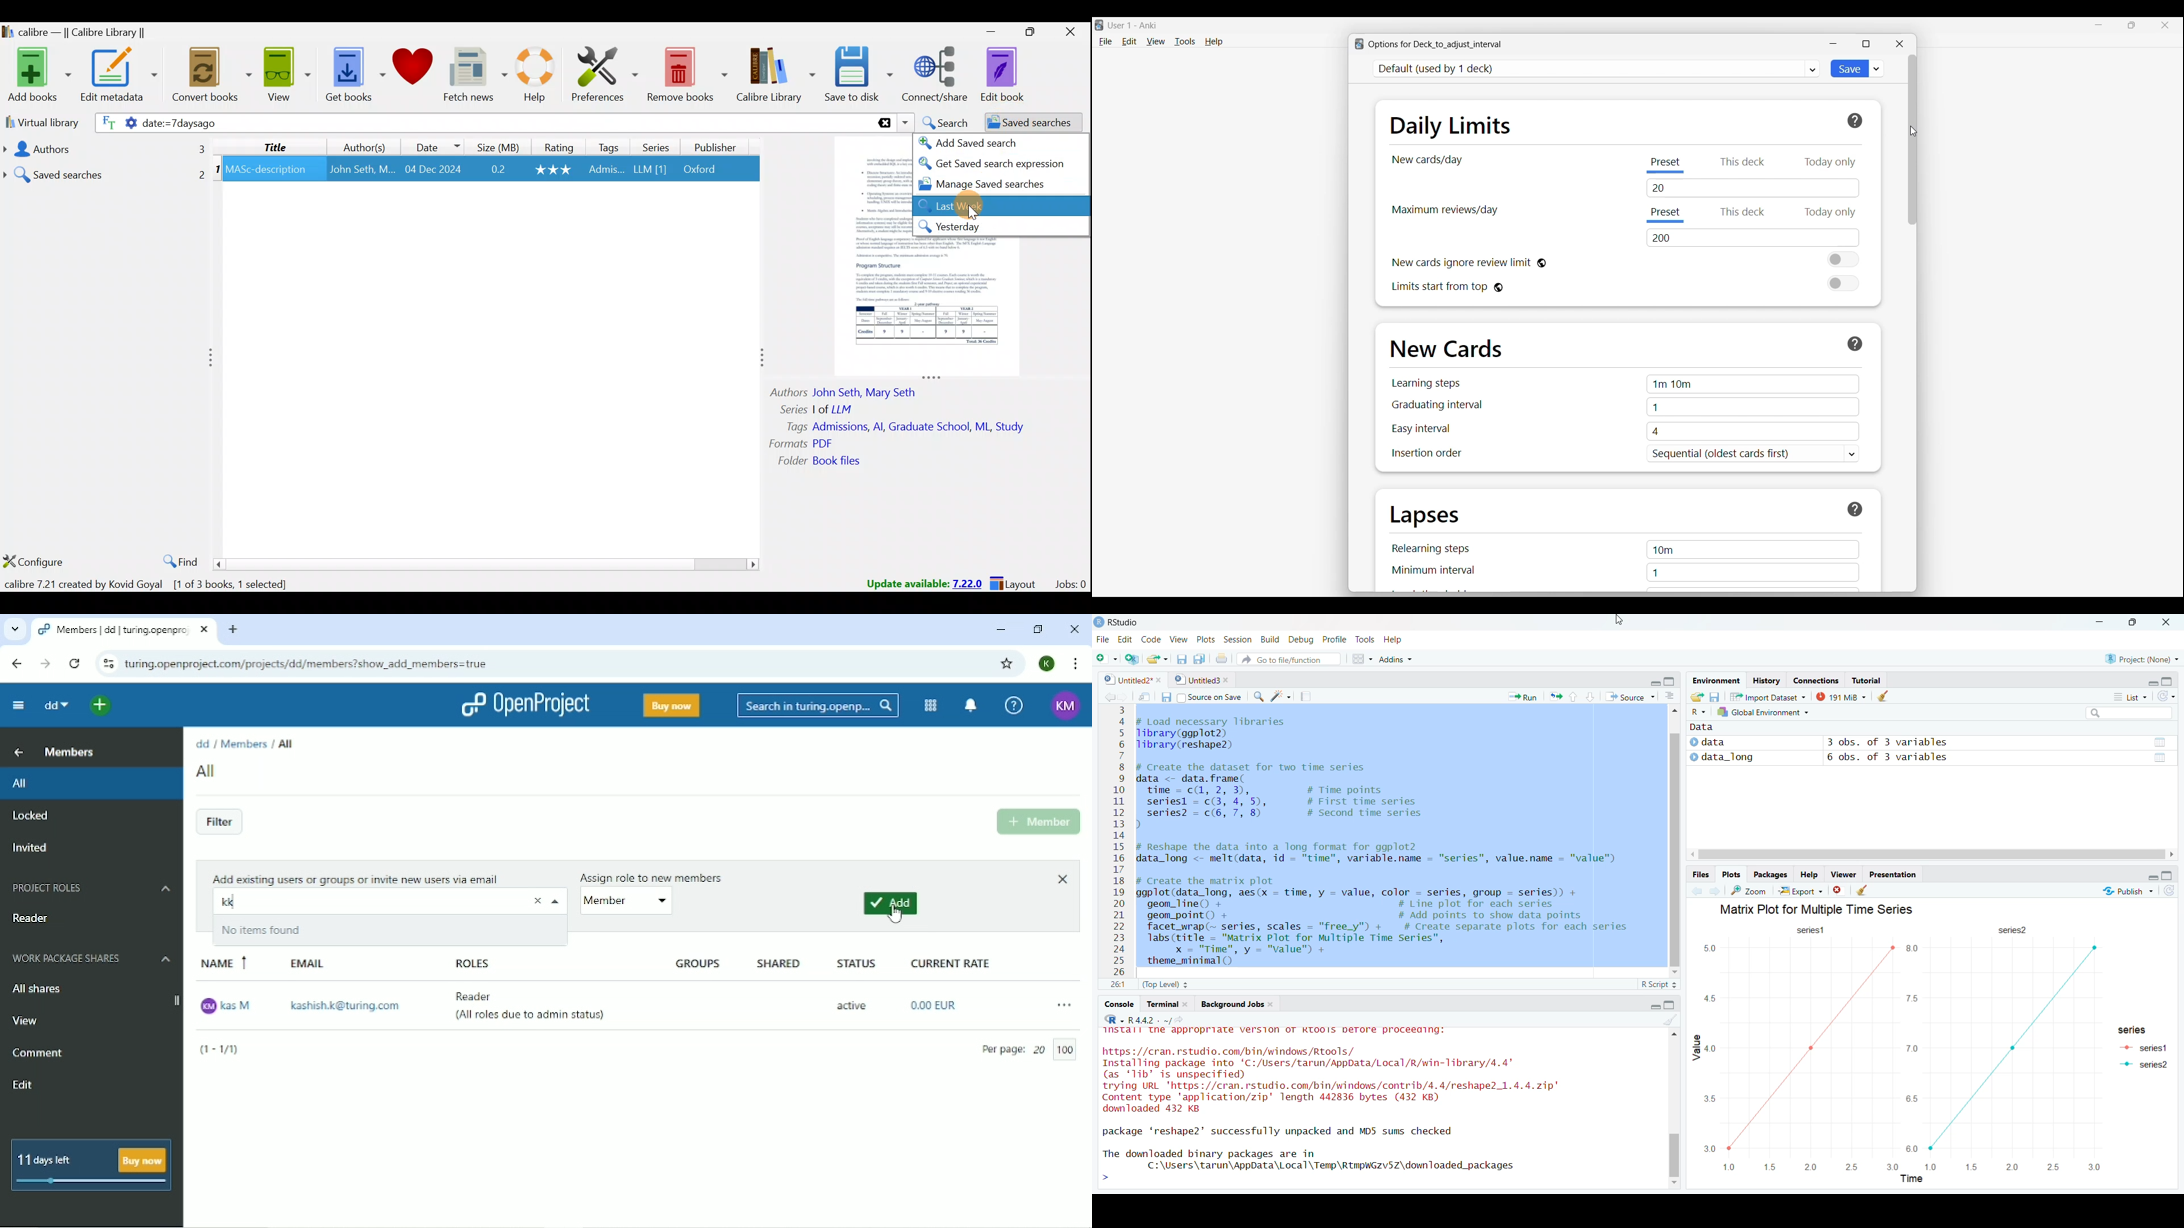  Describe the element at coordinates (2100, 622) in the screenshot. I see `Minimize` at that location.